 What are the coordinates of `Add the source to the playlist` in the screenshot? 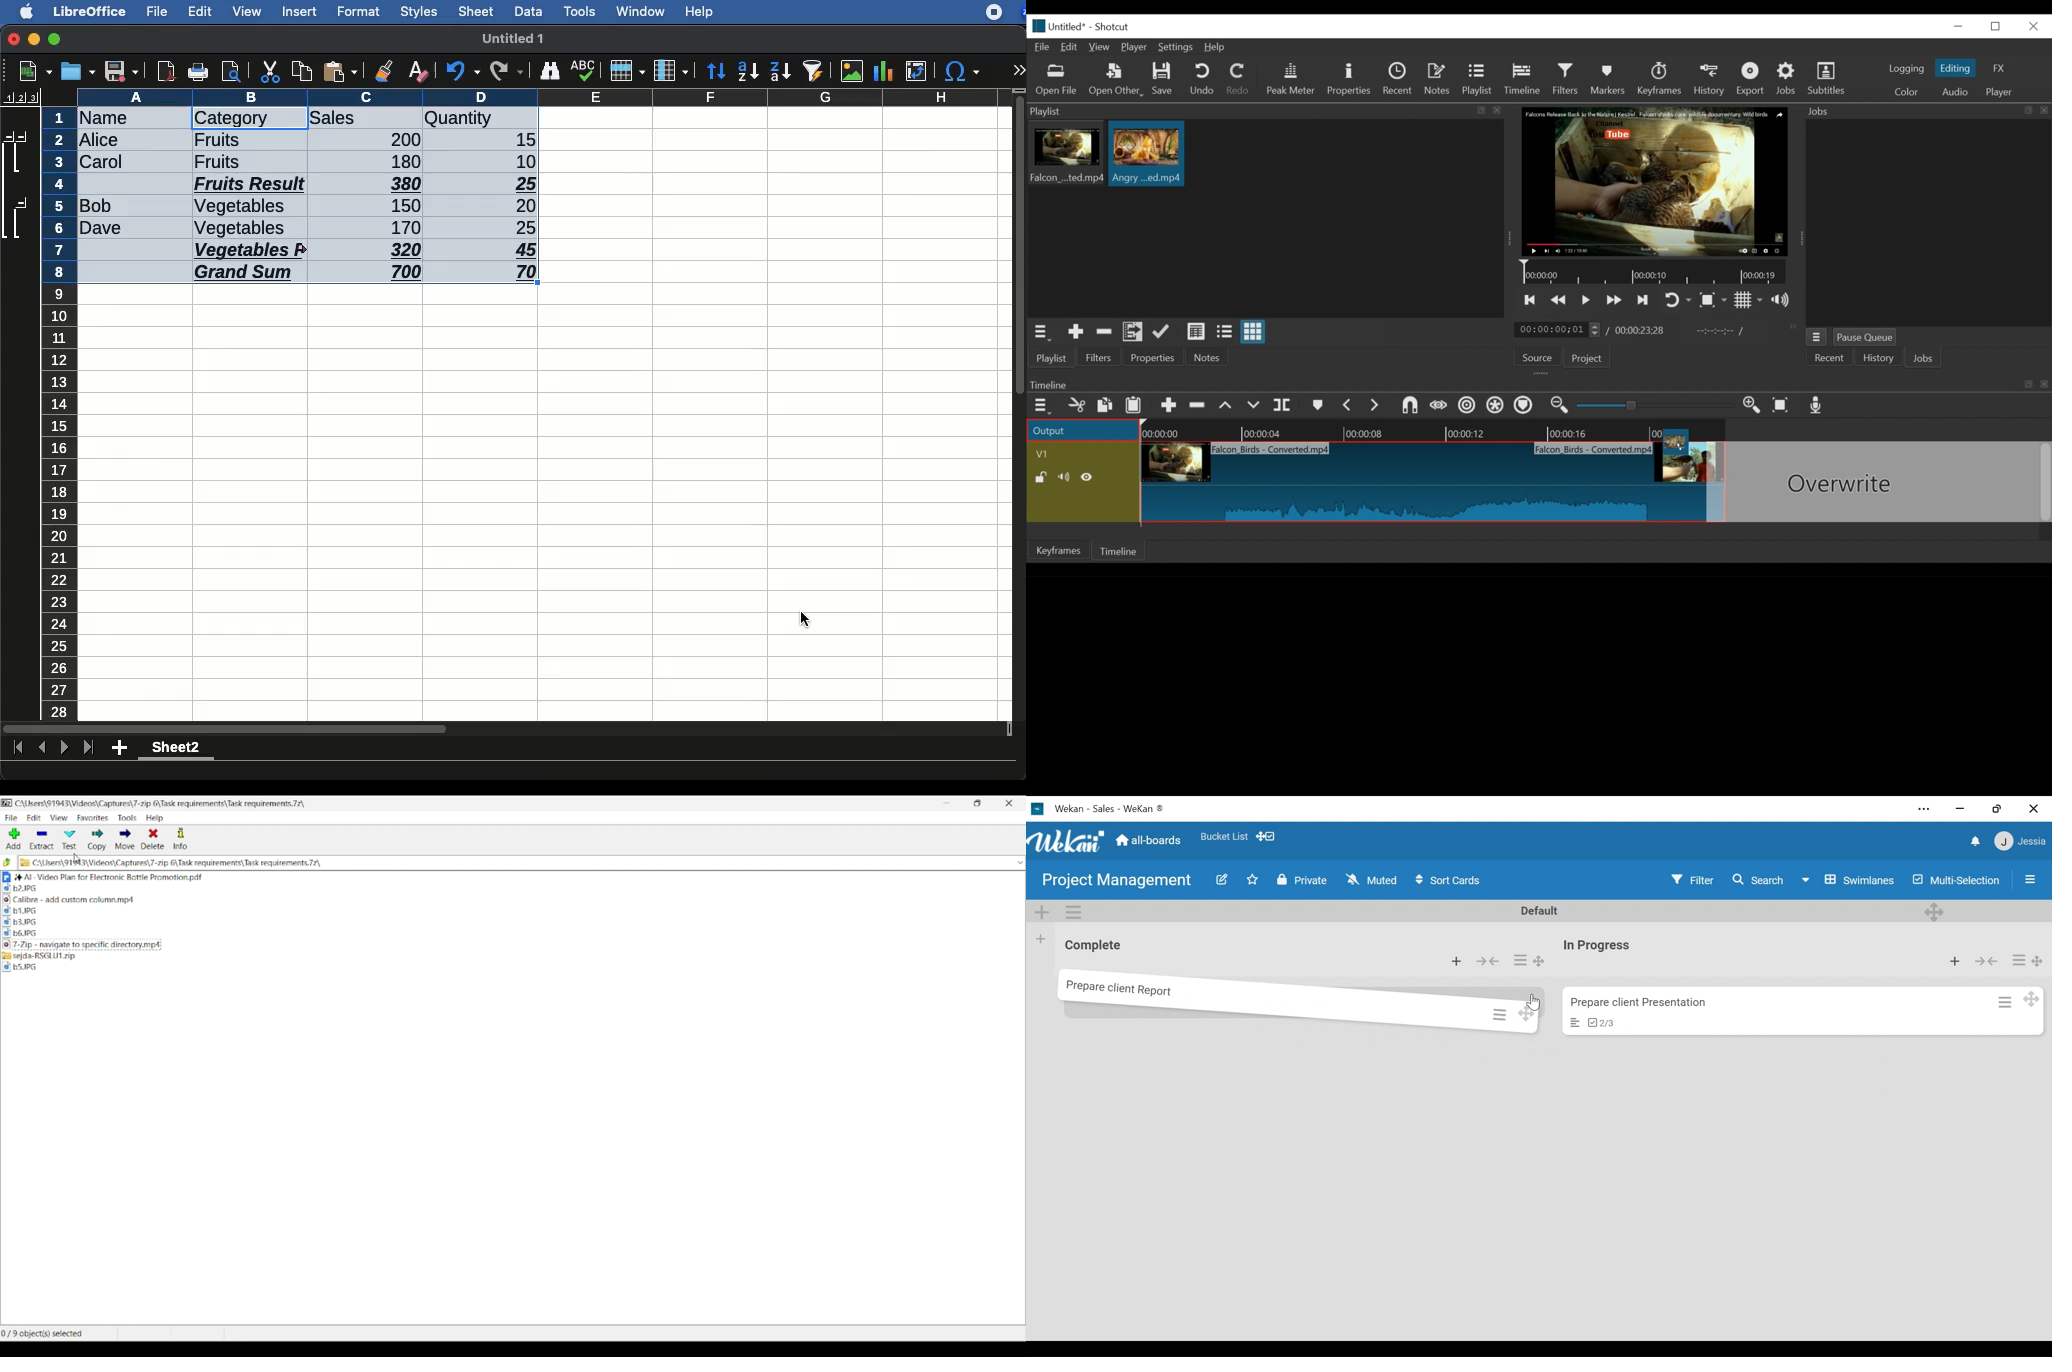 It's located at (1075, 333).